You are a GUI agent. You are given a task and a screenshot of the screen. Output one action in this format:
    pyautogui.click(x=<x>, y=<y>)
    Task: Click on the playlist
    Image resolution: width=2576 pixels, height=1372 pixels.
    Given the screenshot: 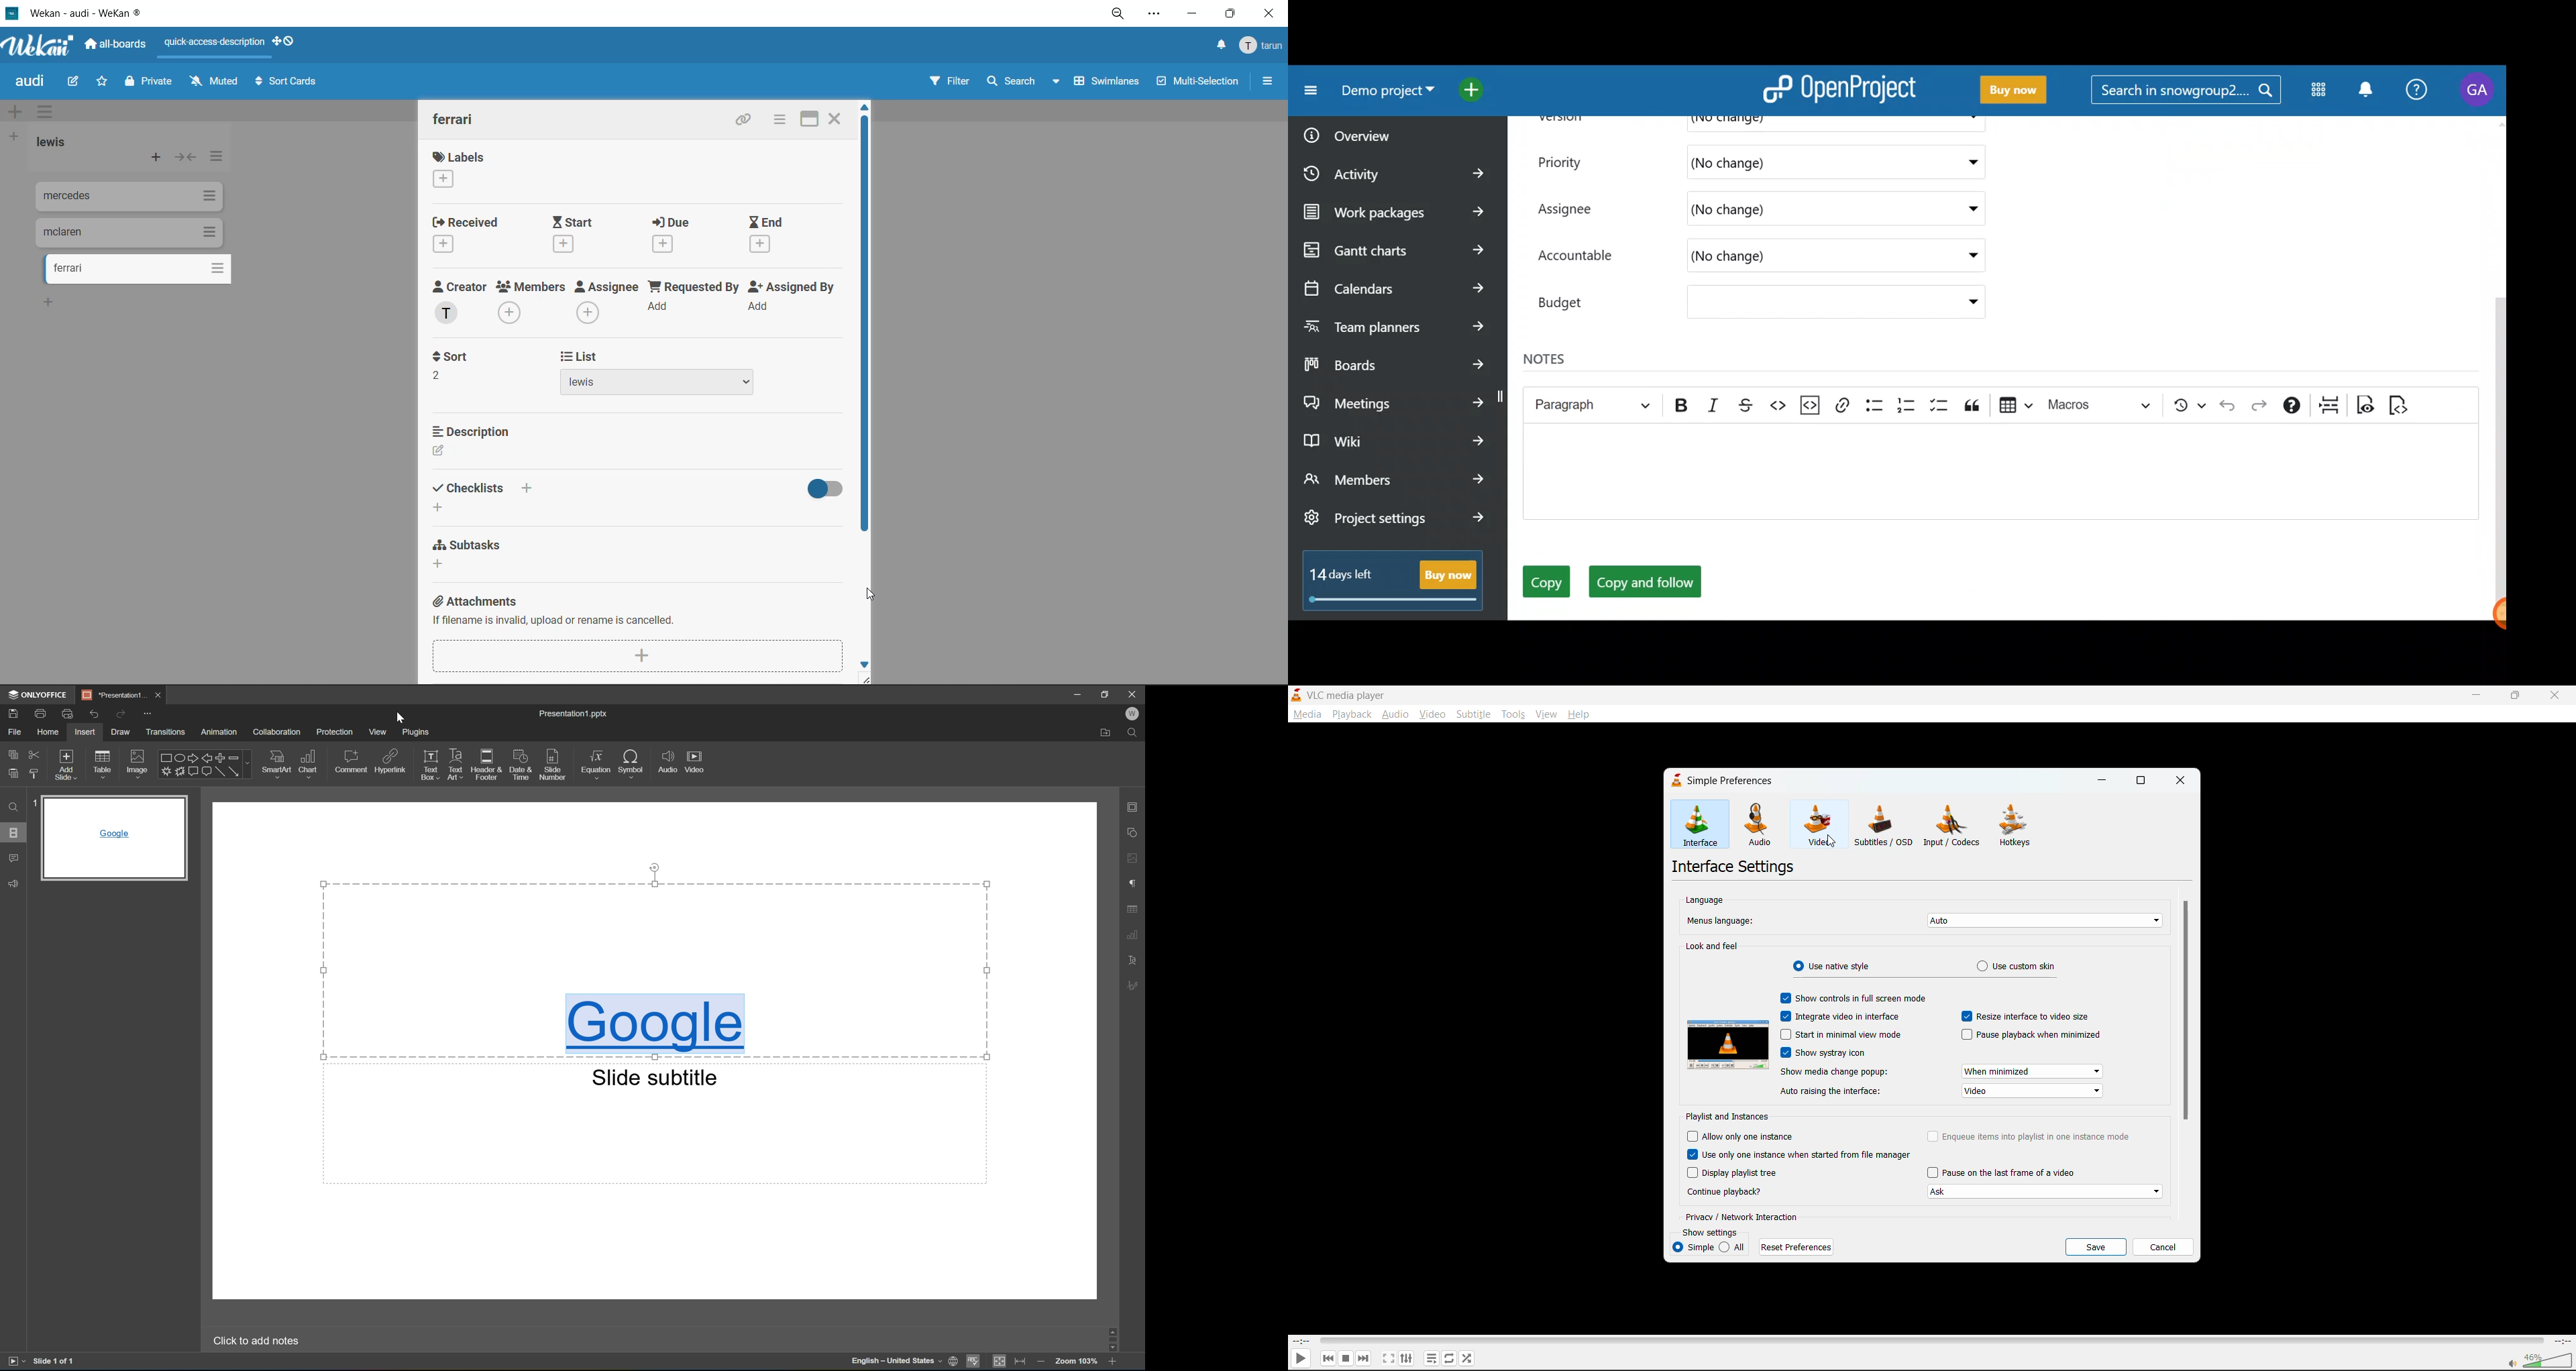 What is the action you would take?
    pyautogui.click(x=1431, y=1358)
    